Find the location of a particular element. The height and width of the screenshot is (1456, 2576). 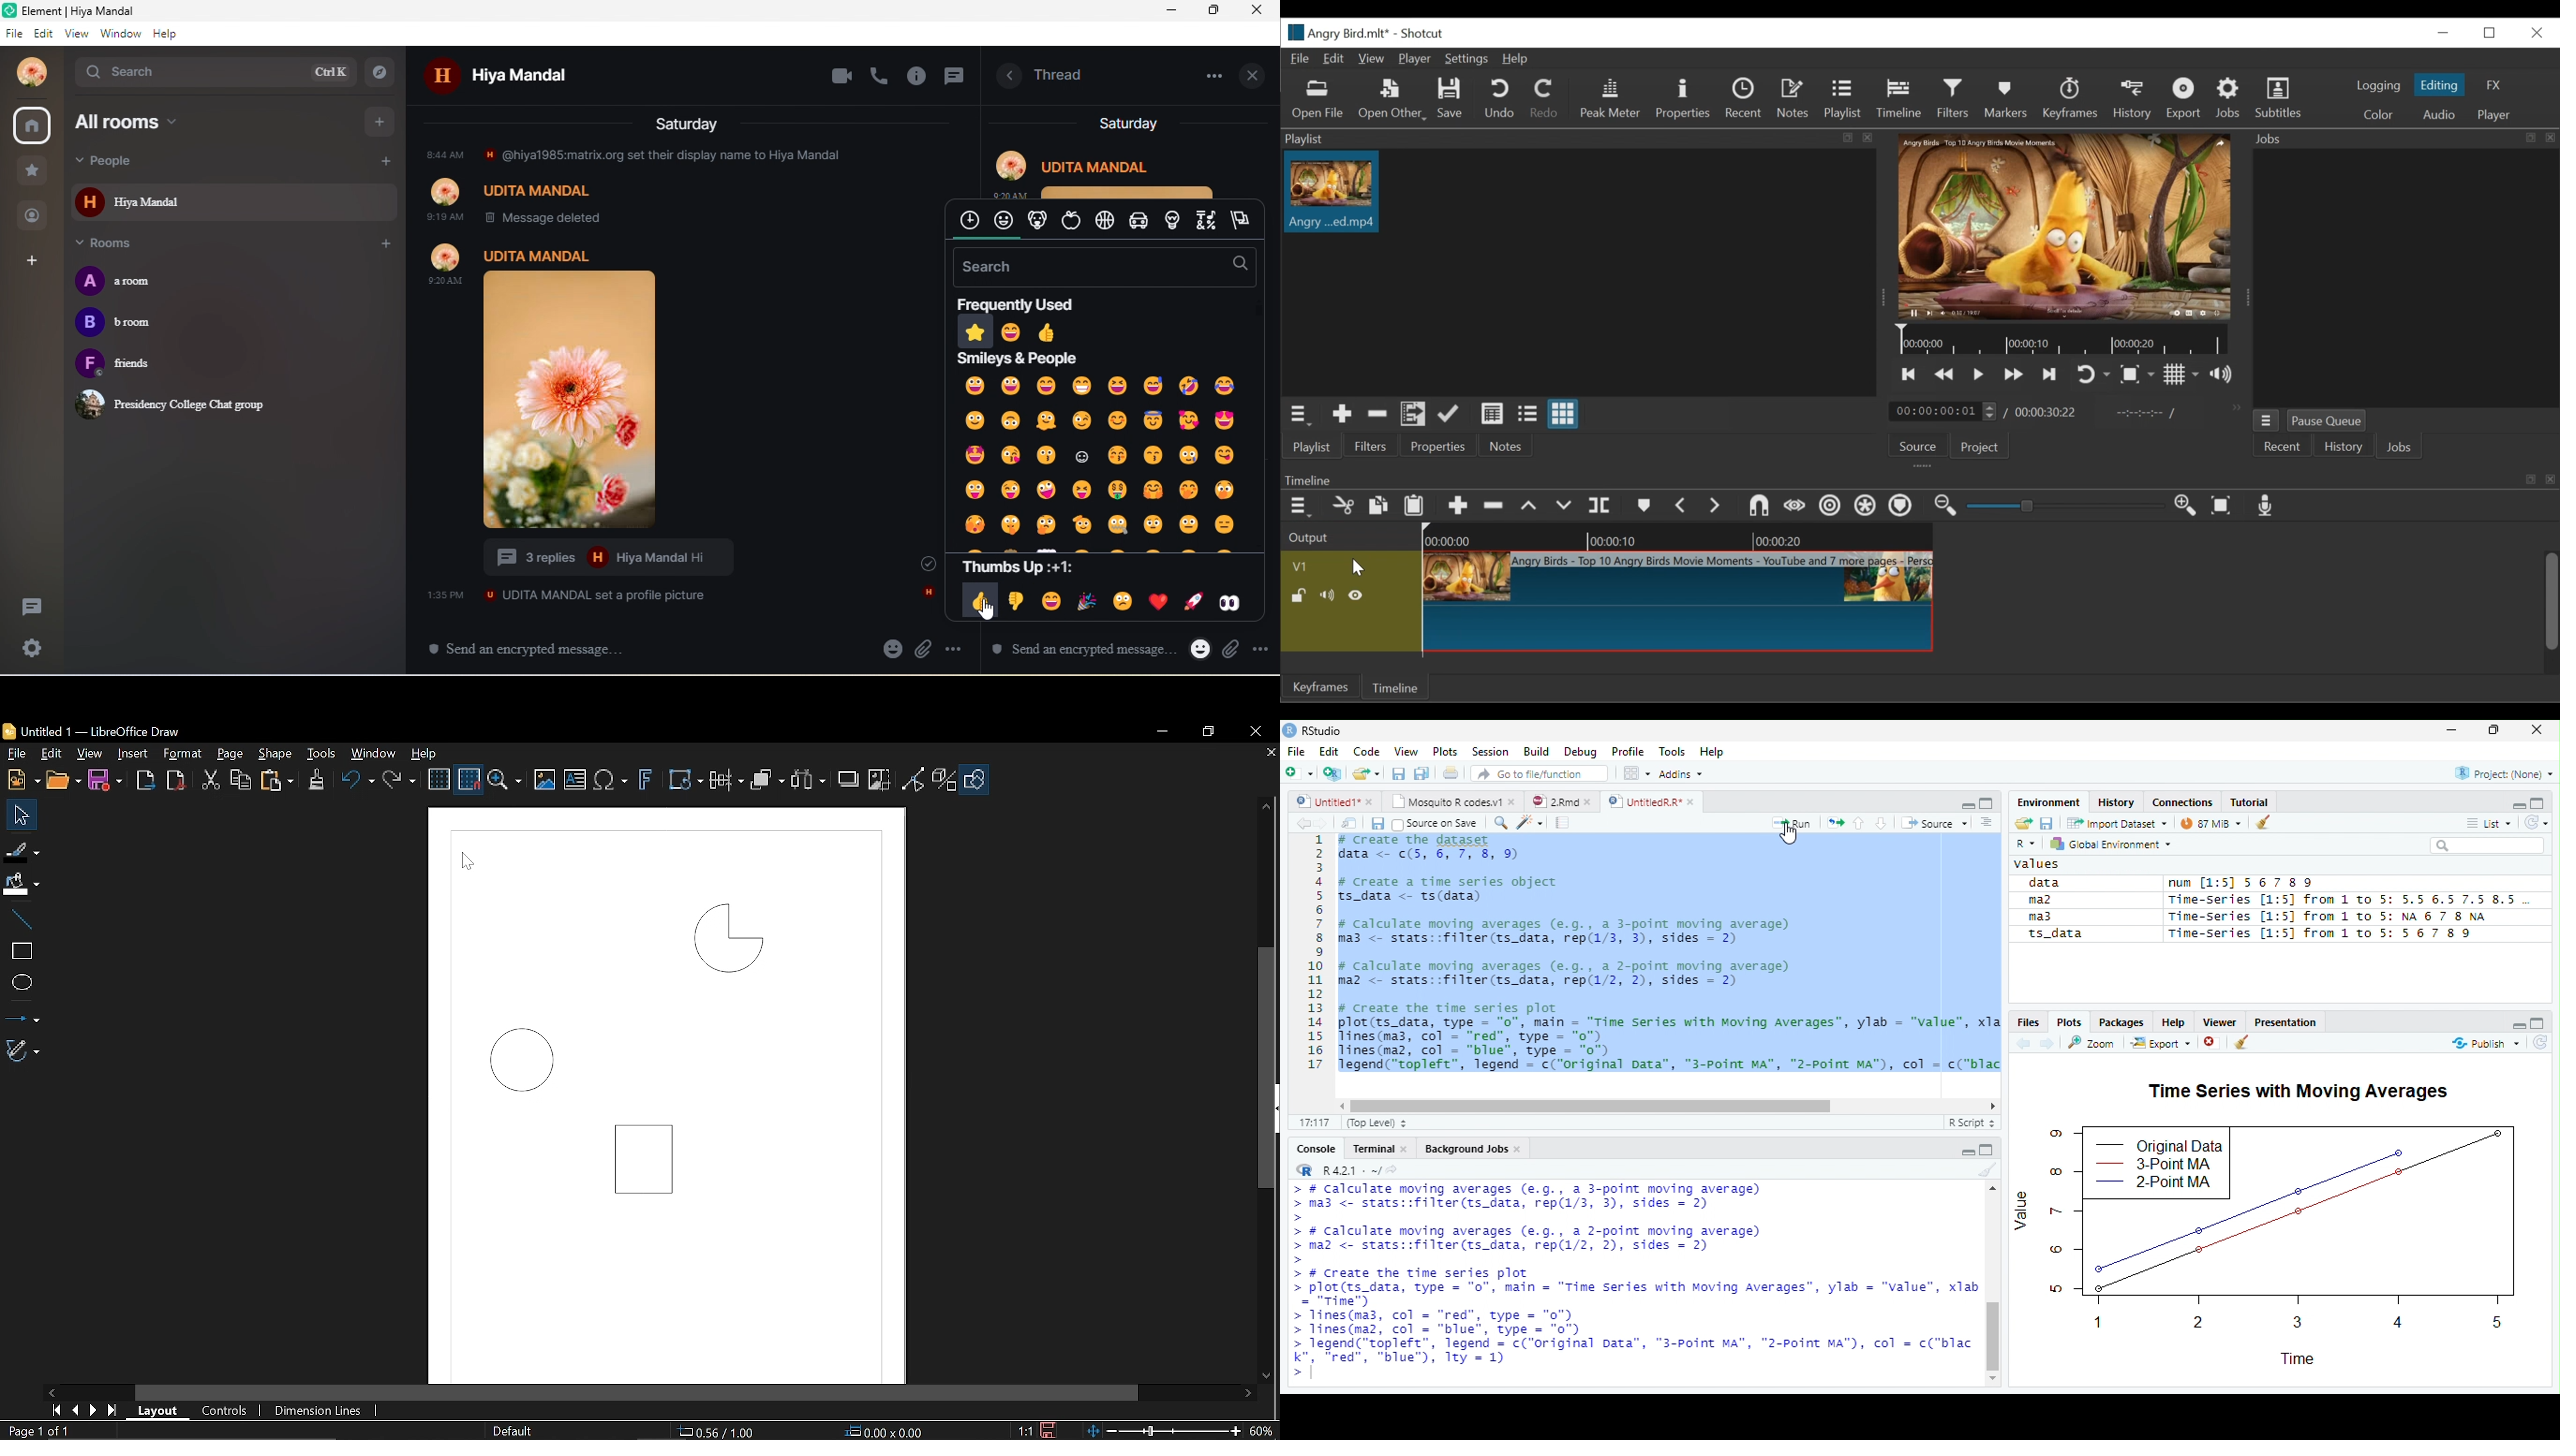

Show thevolume control is located at coordinates (2225, 375).